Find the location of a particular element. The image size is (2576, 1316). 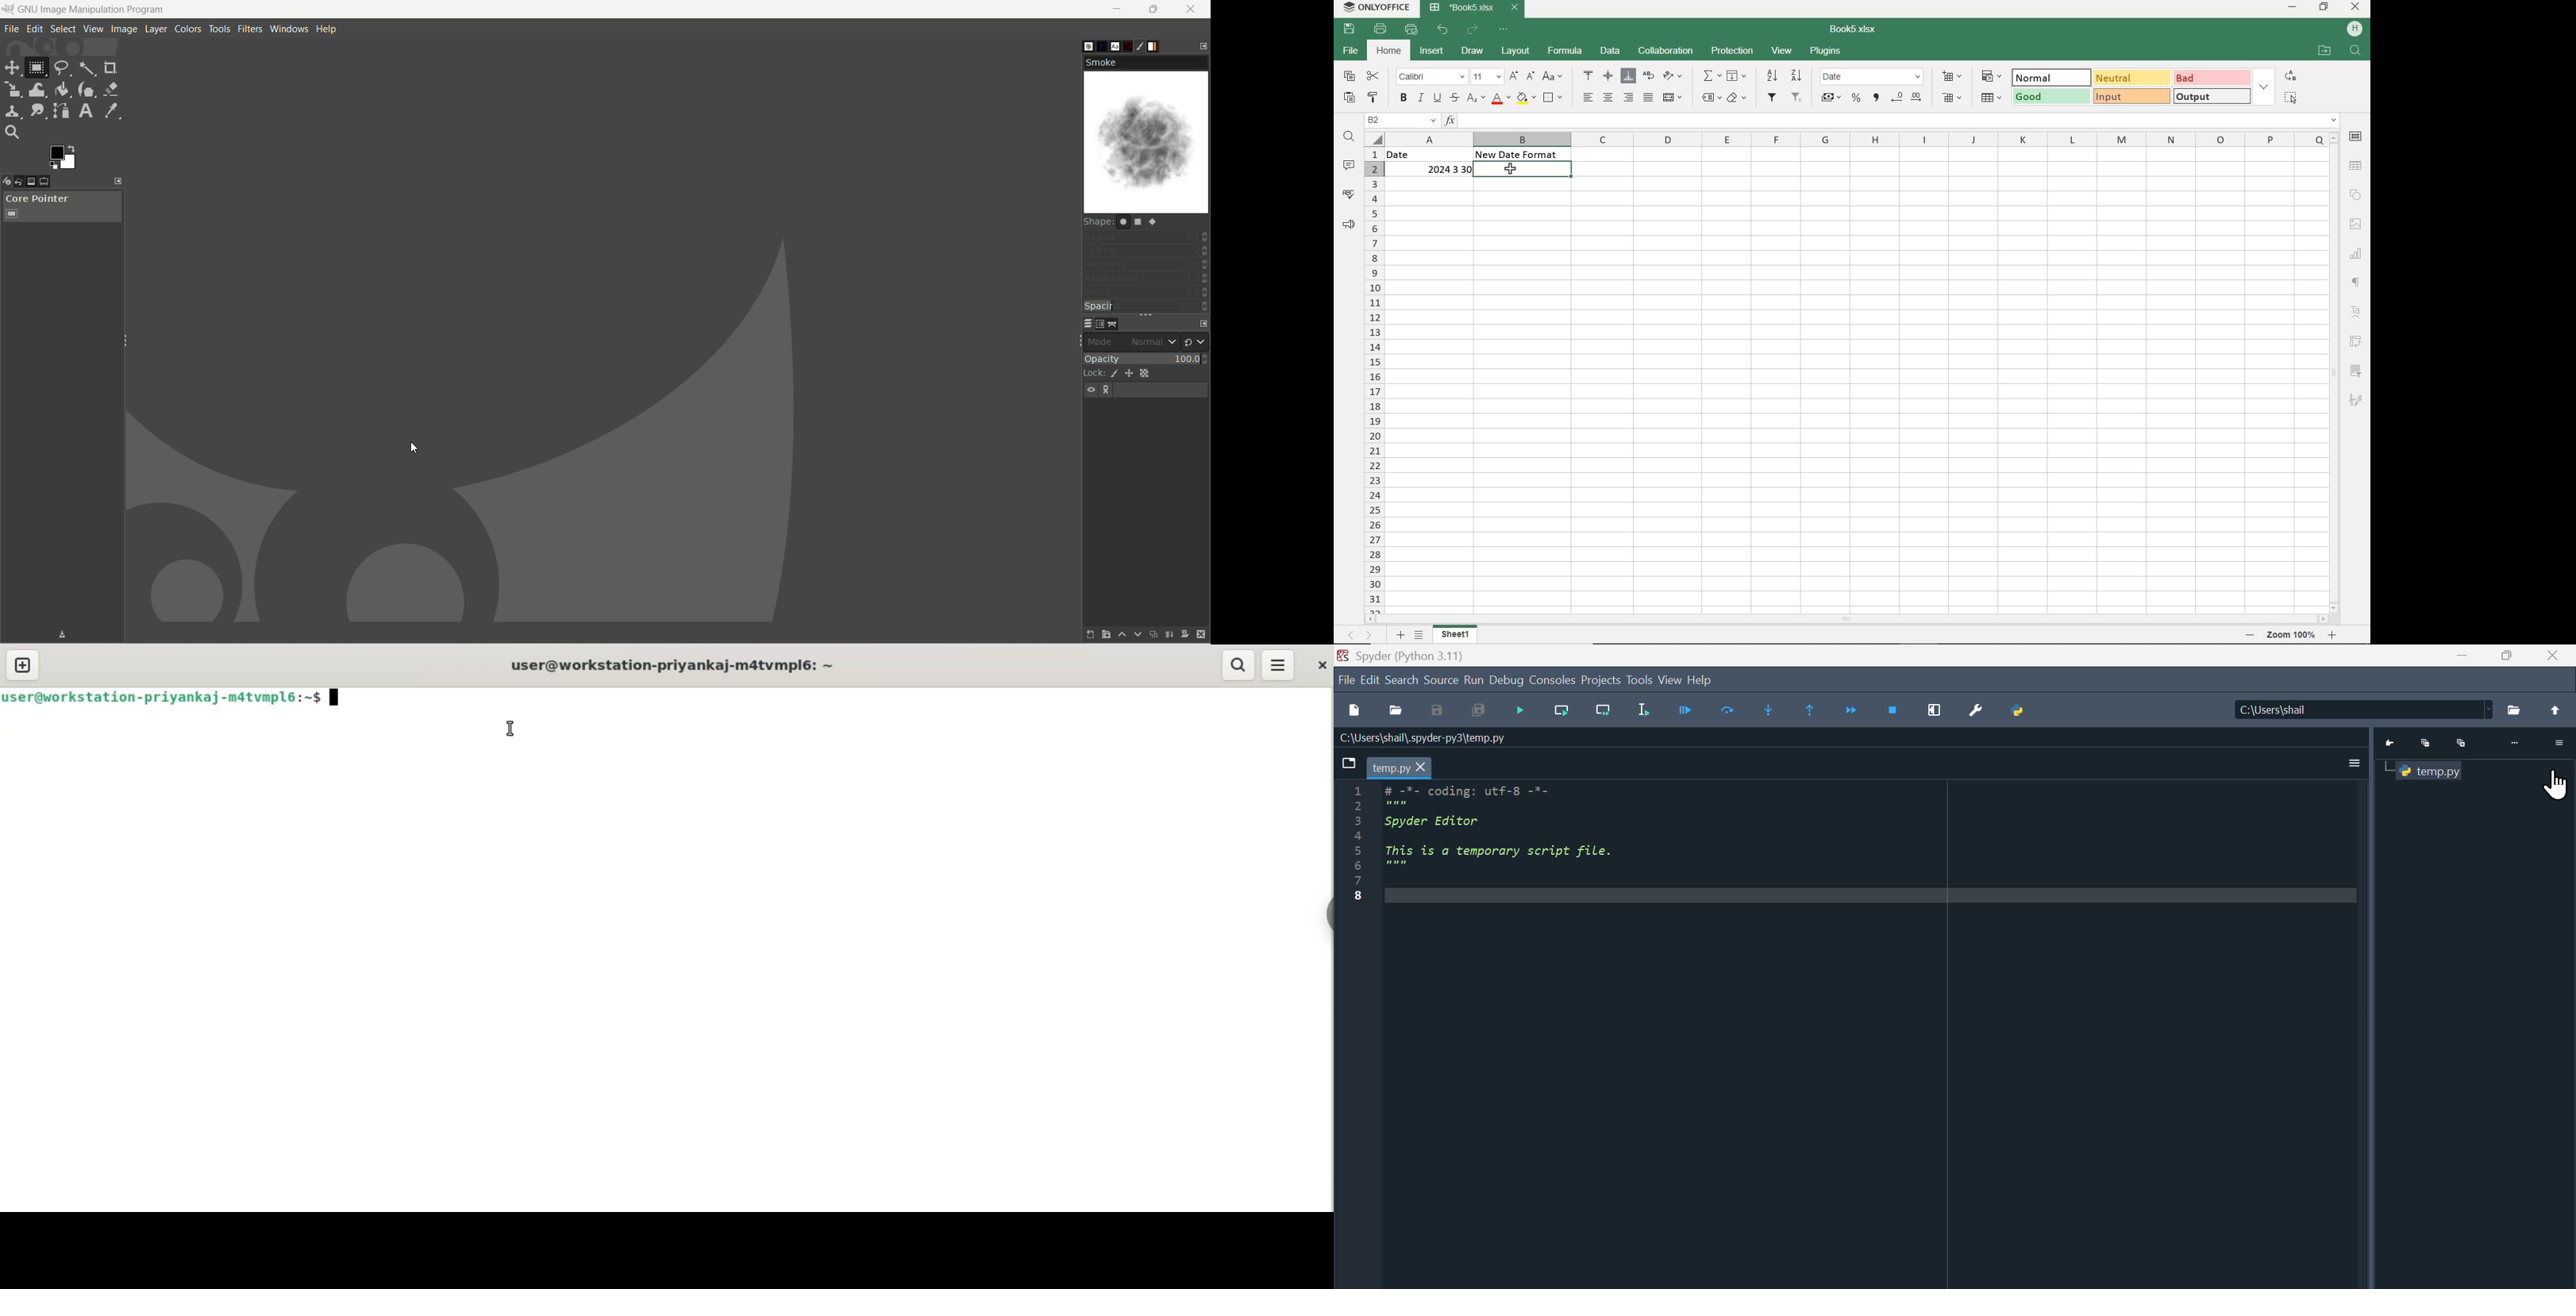

REPLACE is located at coordinates (2291, 77).